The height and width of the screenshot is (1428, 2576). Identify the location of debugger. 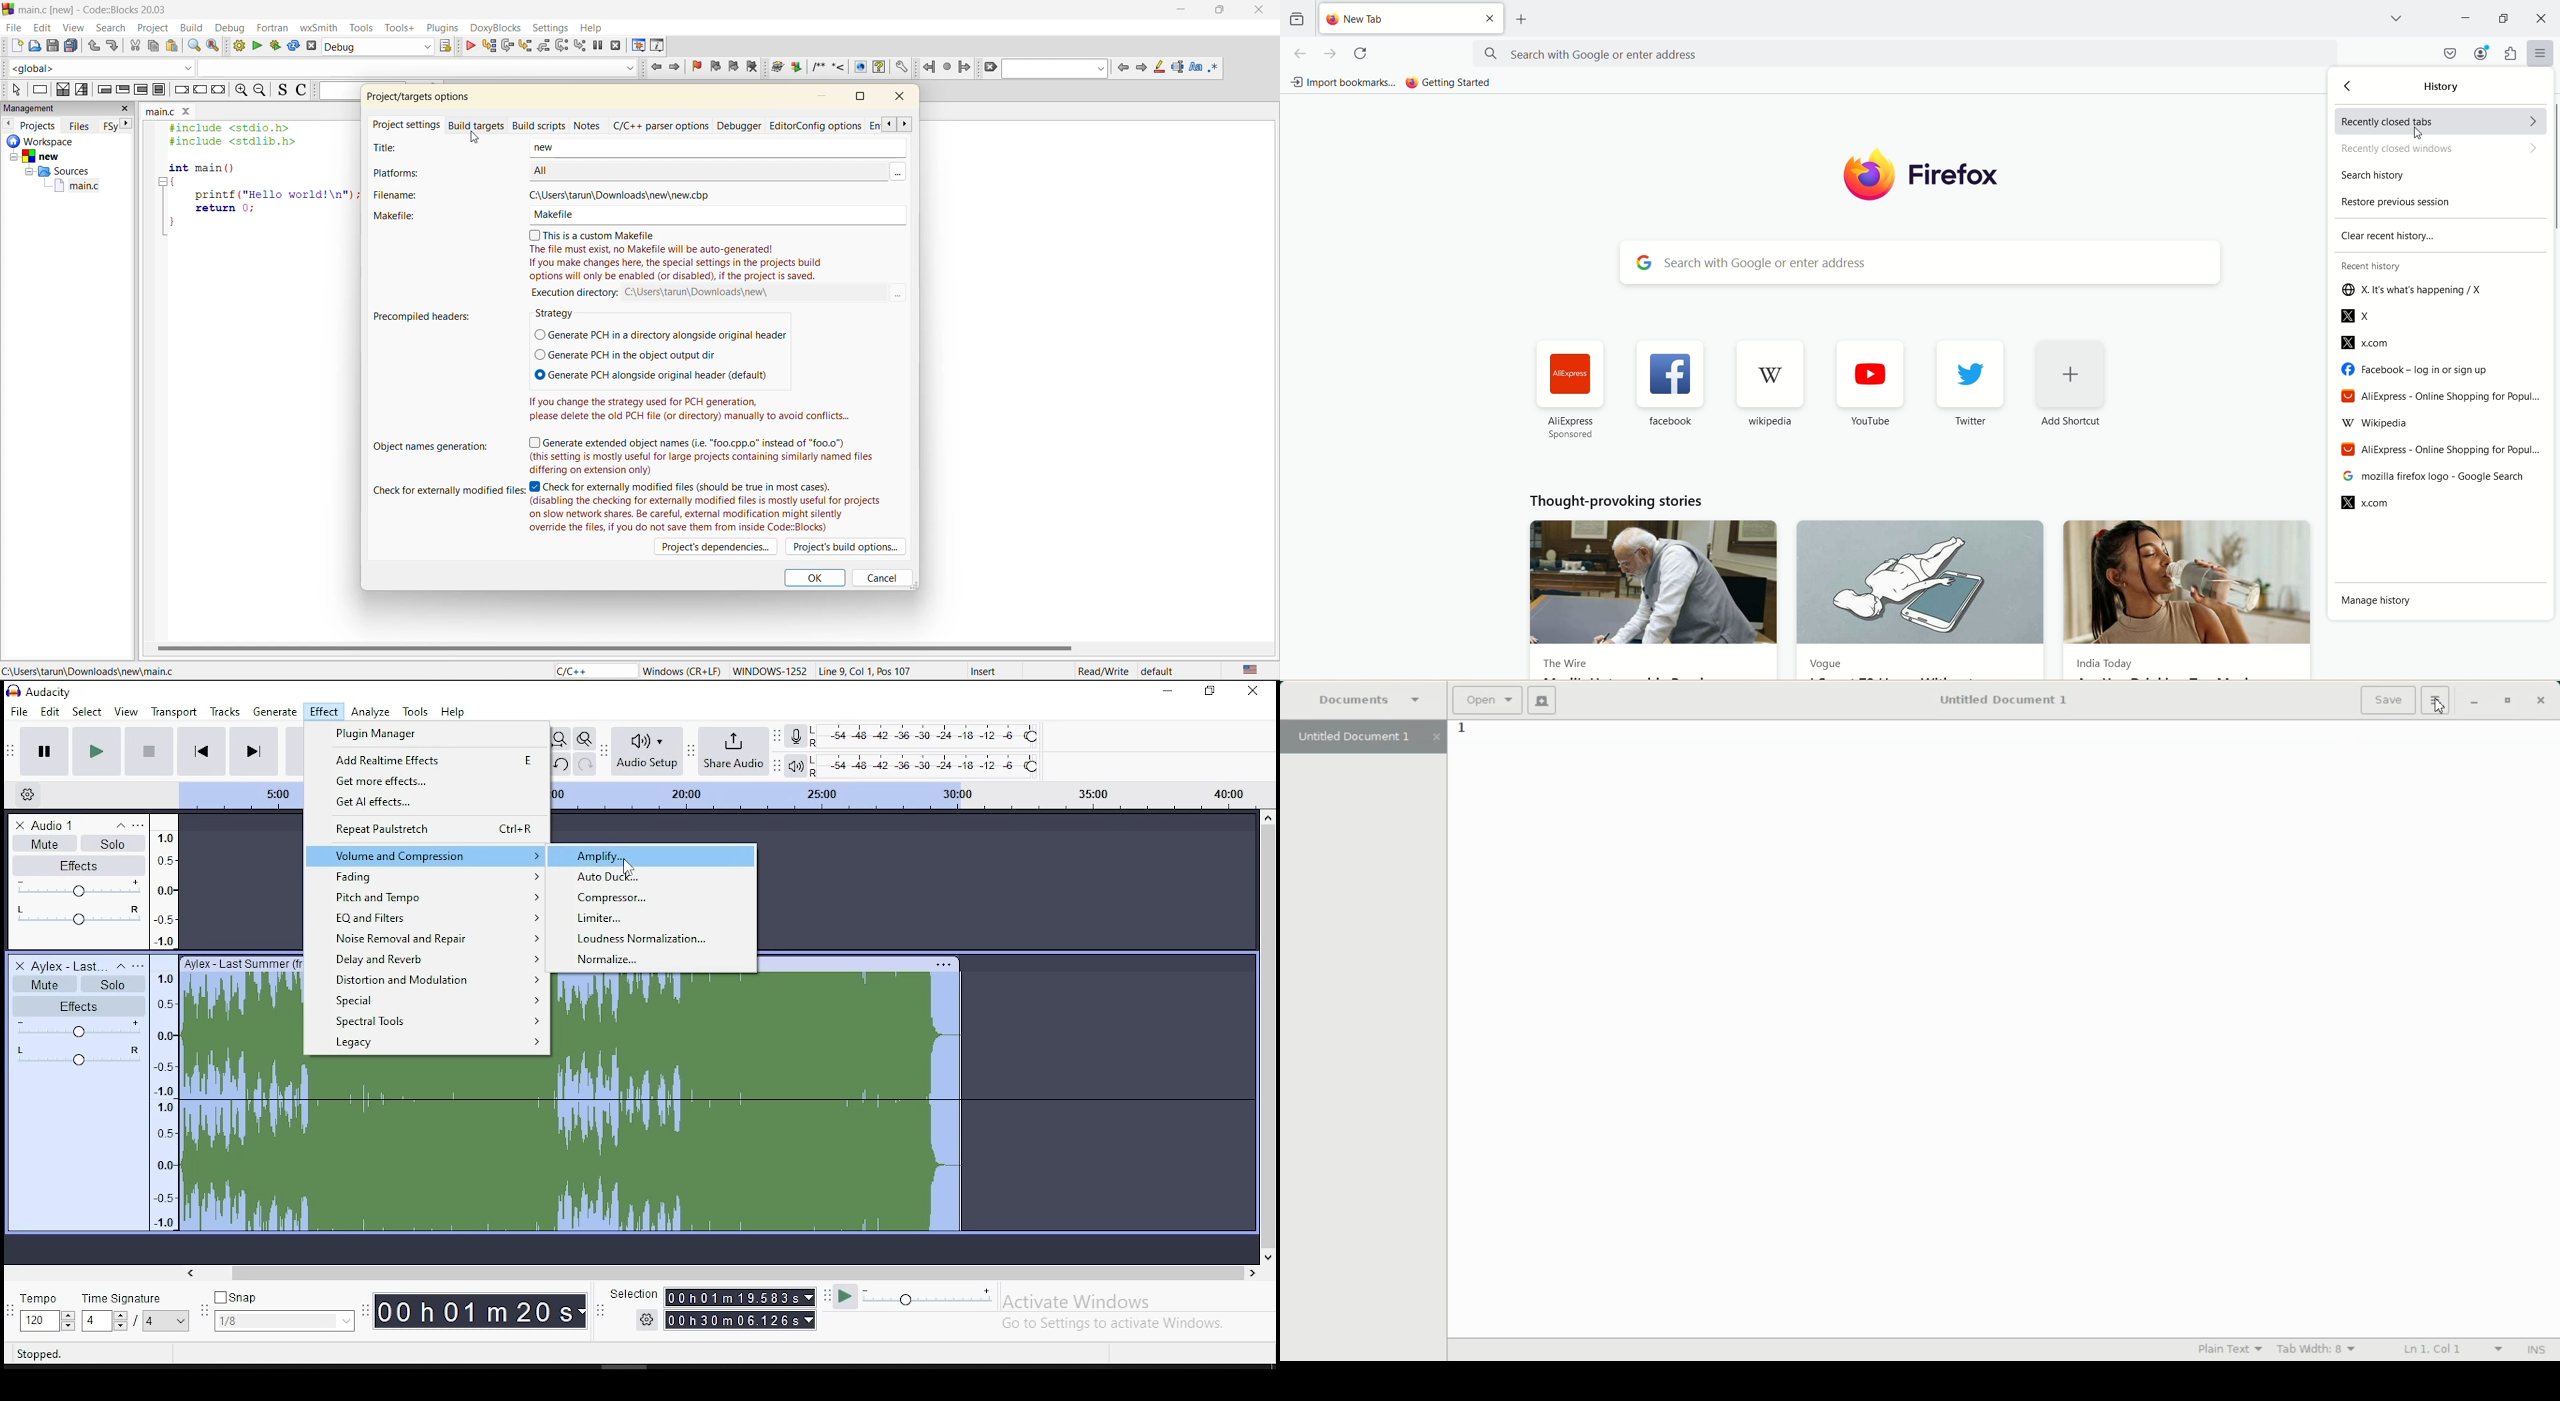
(741, 127).